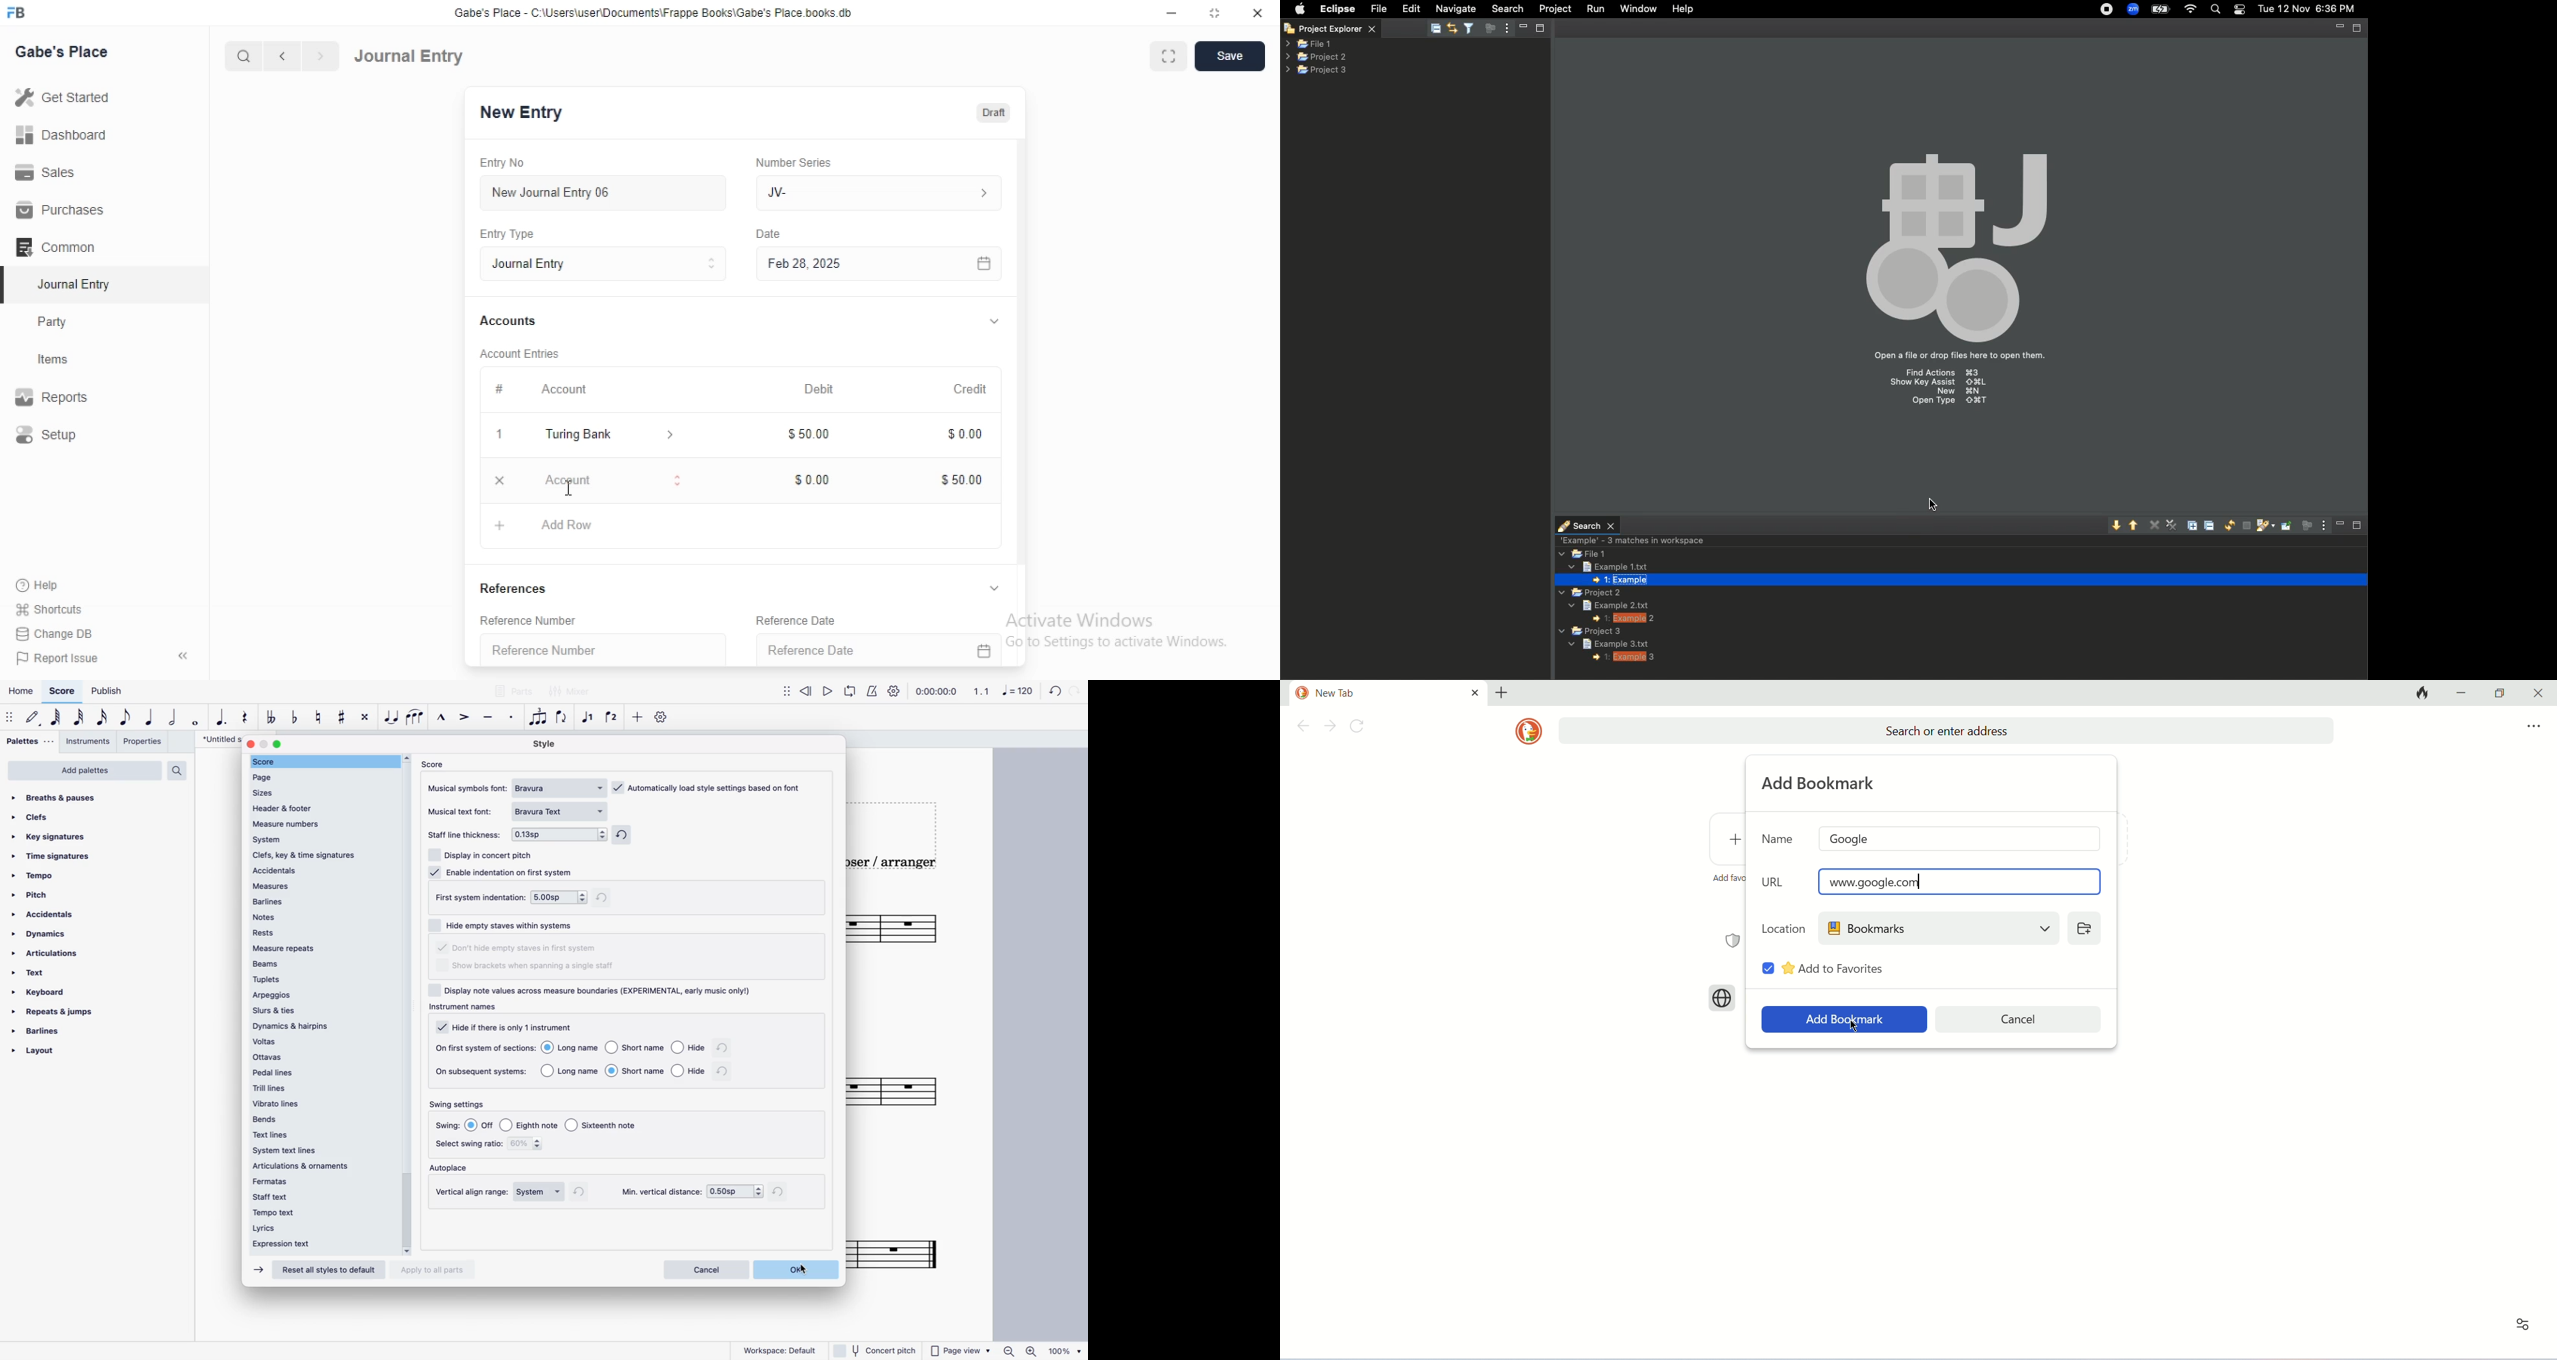 This screenshot has height=1372, width=2576. Describe the element at coordinates (797, 1270) in the screenshot. I see `ok` at that location.